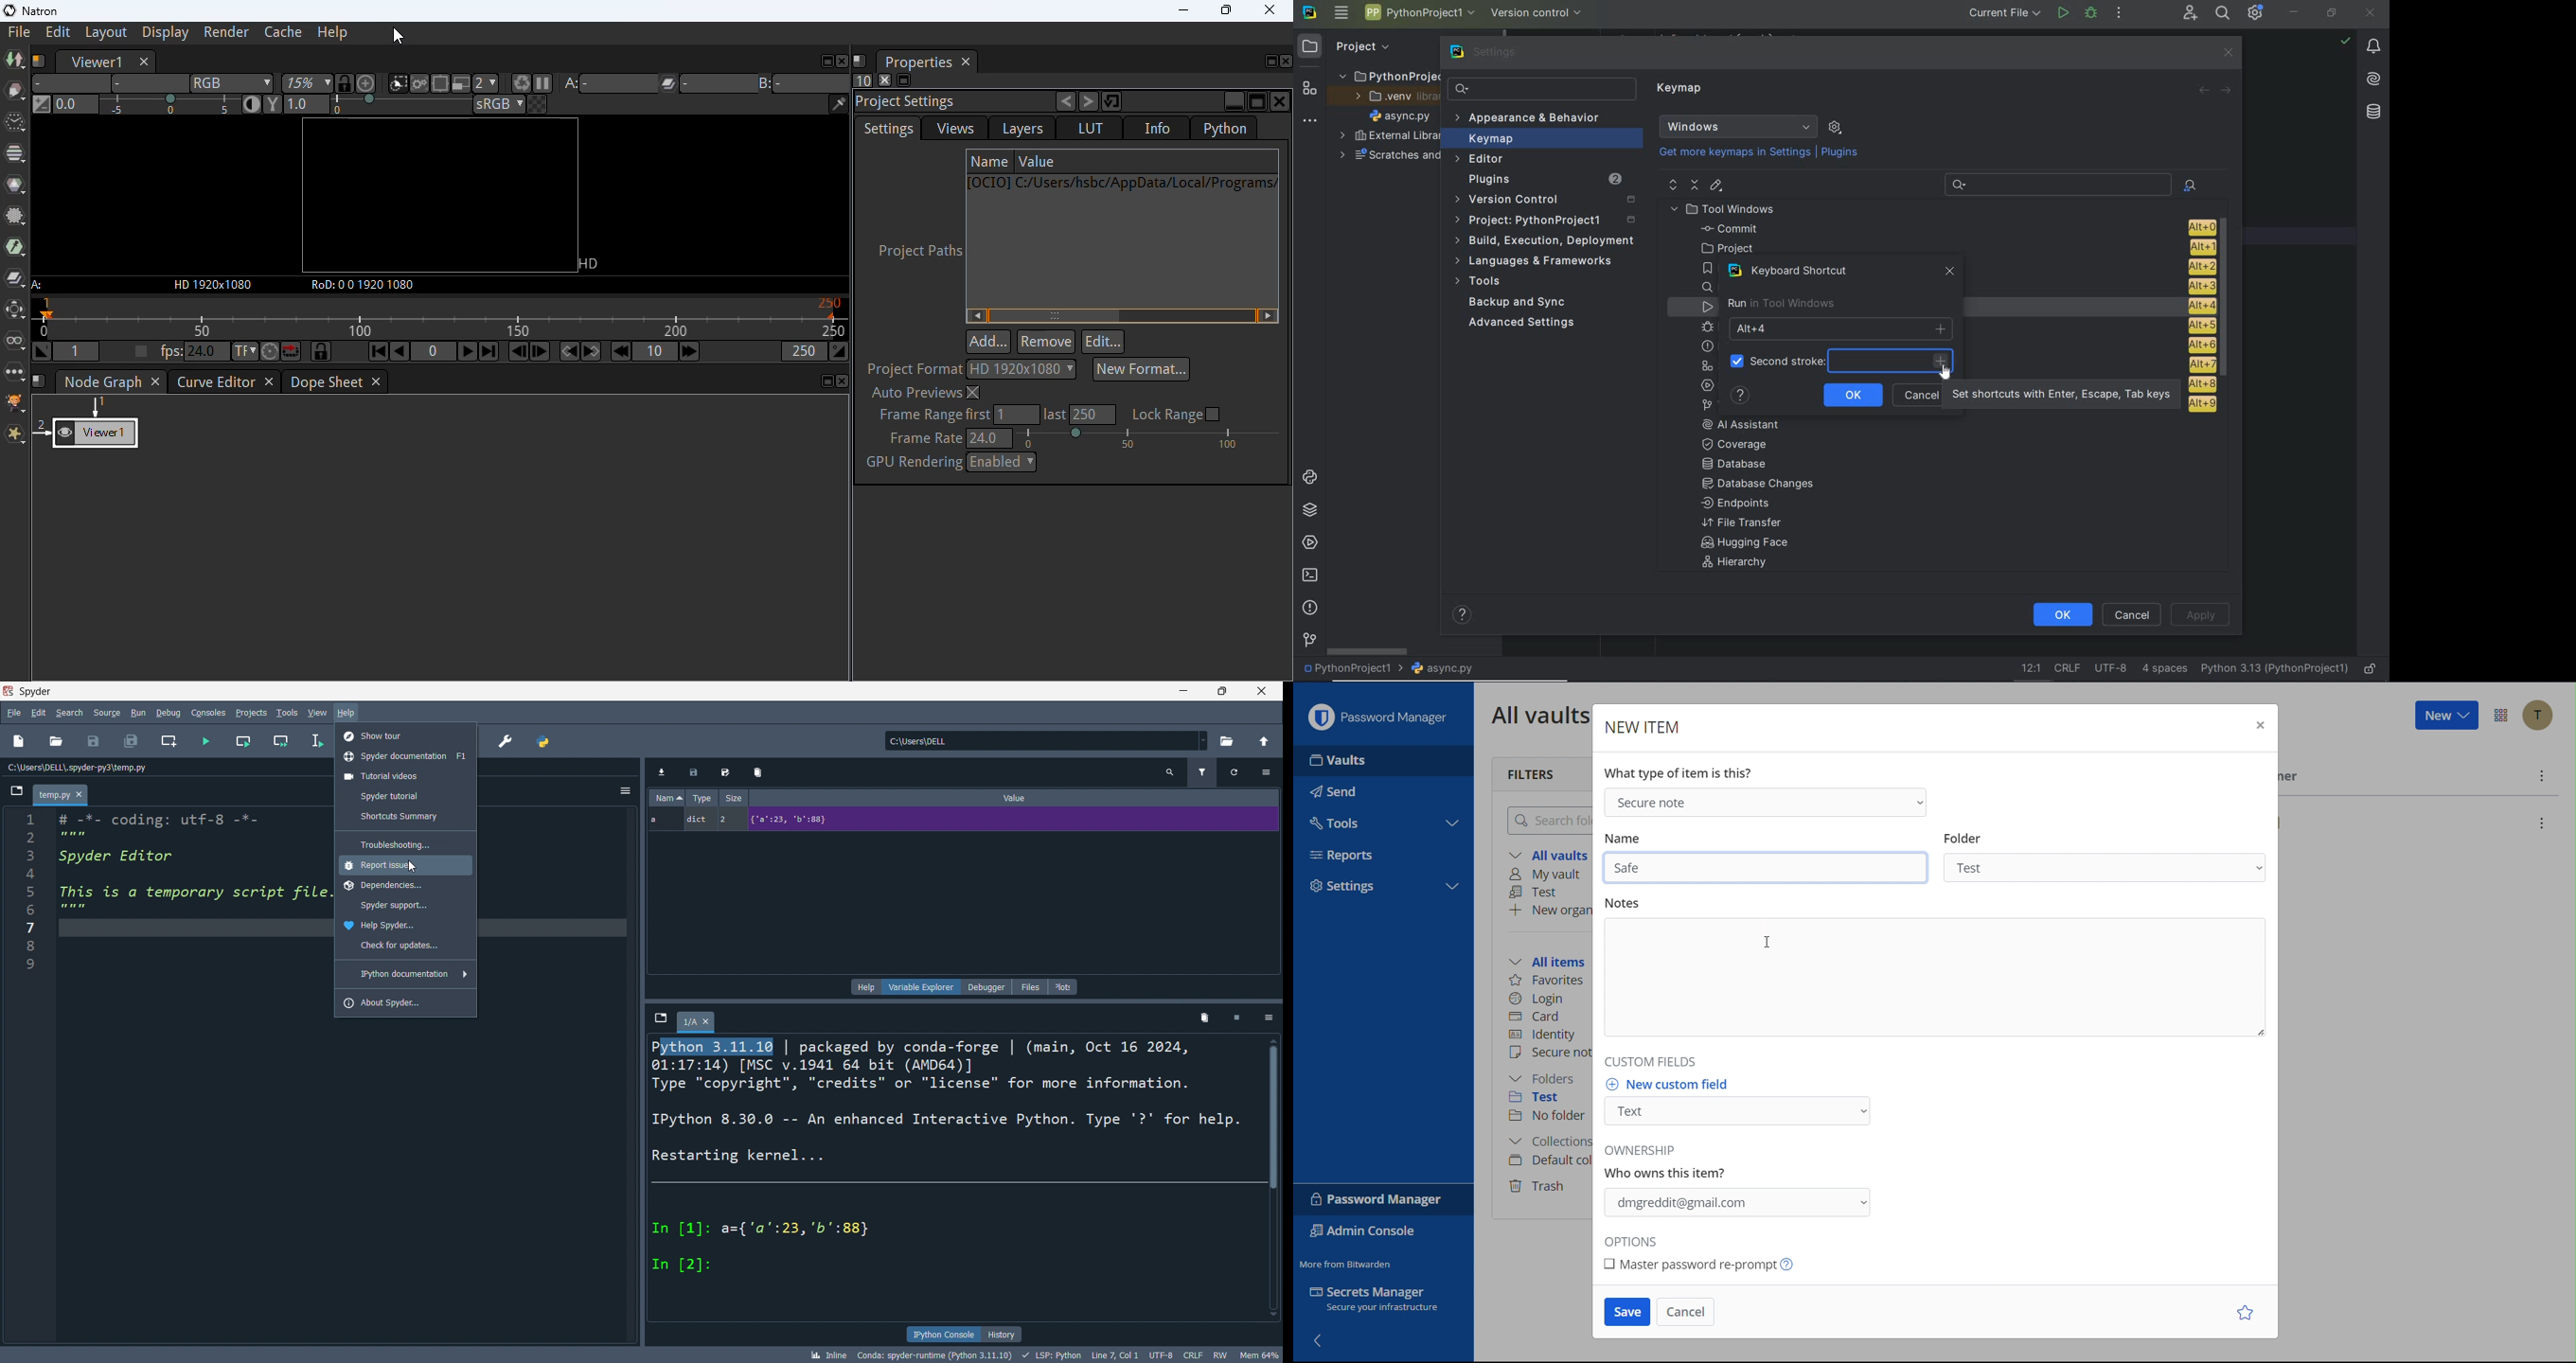 Image resolution: width=2576 pixels, height=1372 pixels. Describe the element at coordinates (1264, 742) in the screenshot. I see `open parent direct` at that location.